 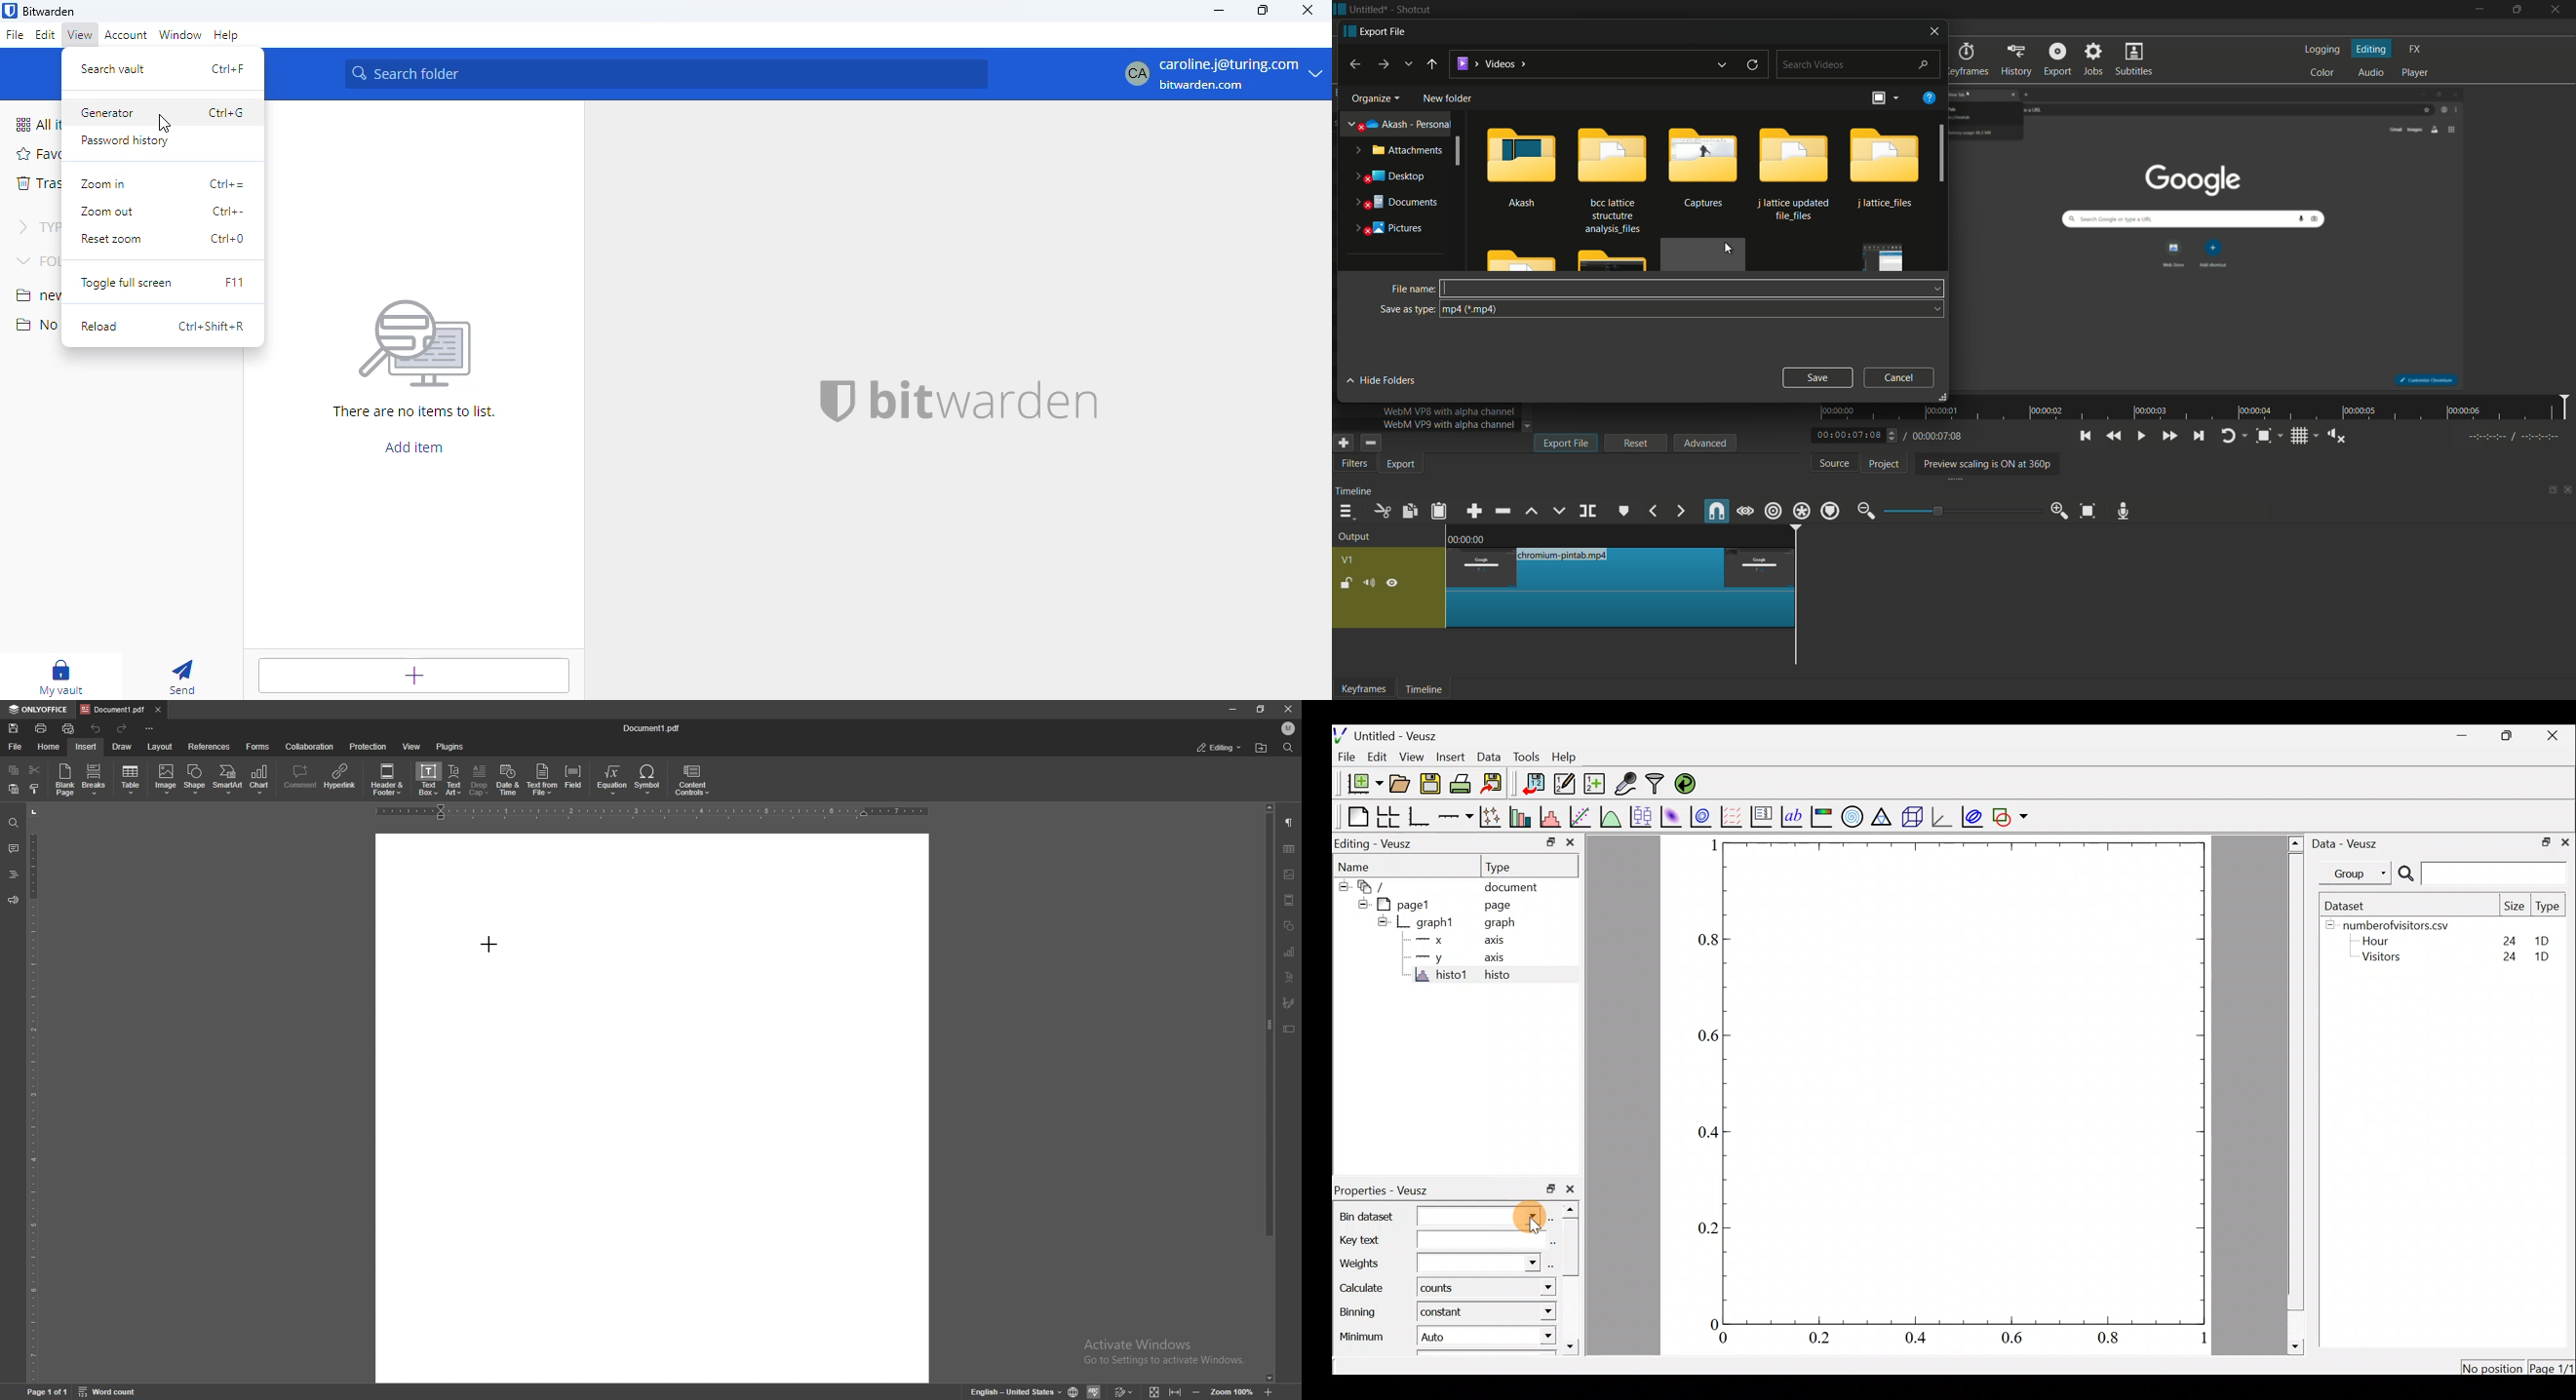 What do you see at coordinates (1290, 1002) in the screenshot?
I see `signature field` at bounding box center [1290, 1002].